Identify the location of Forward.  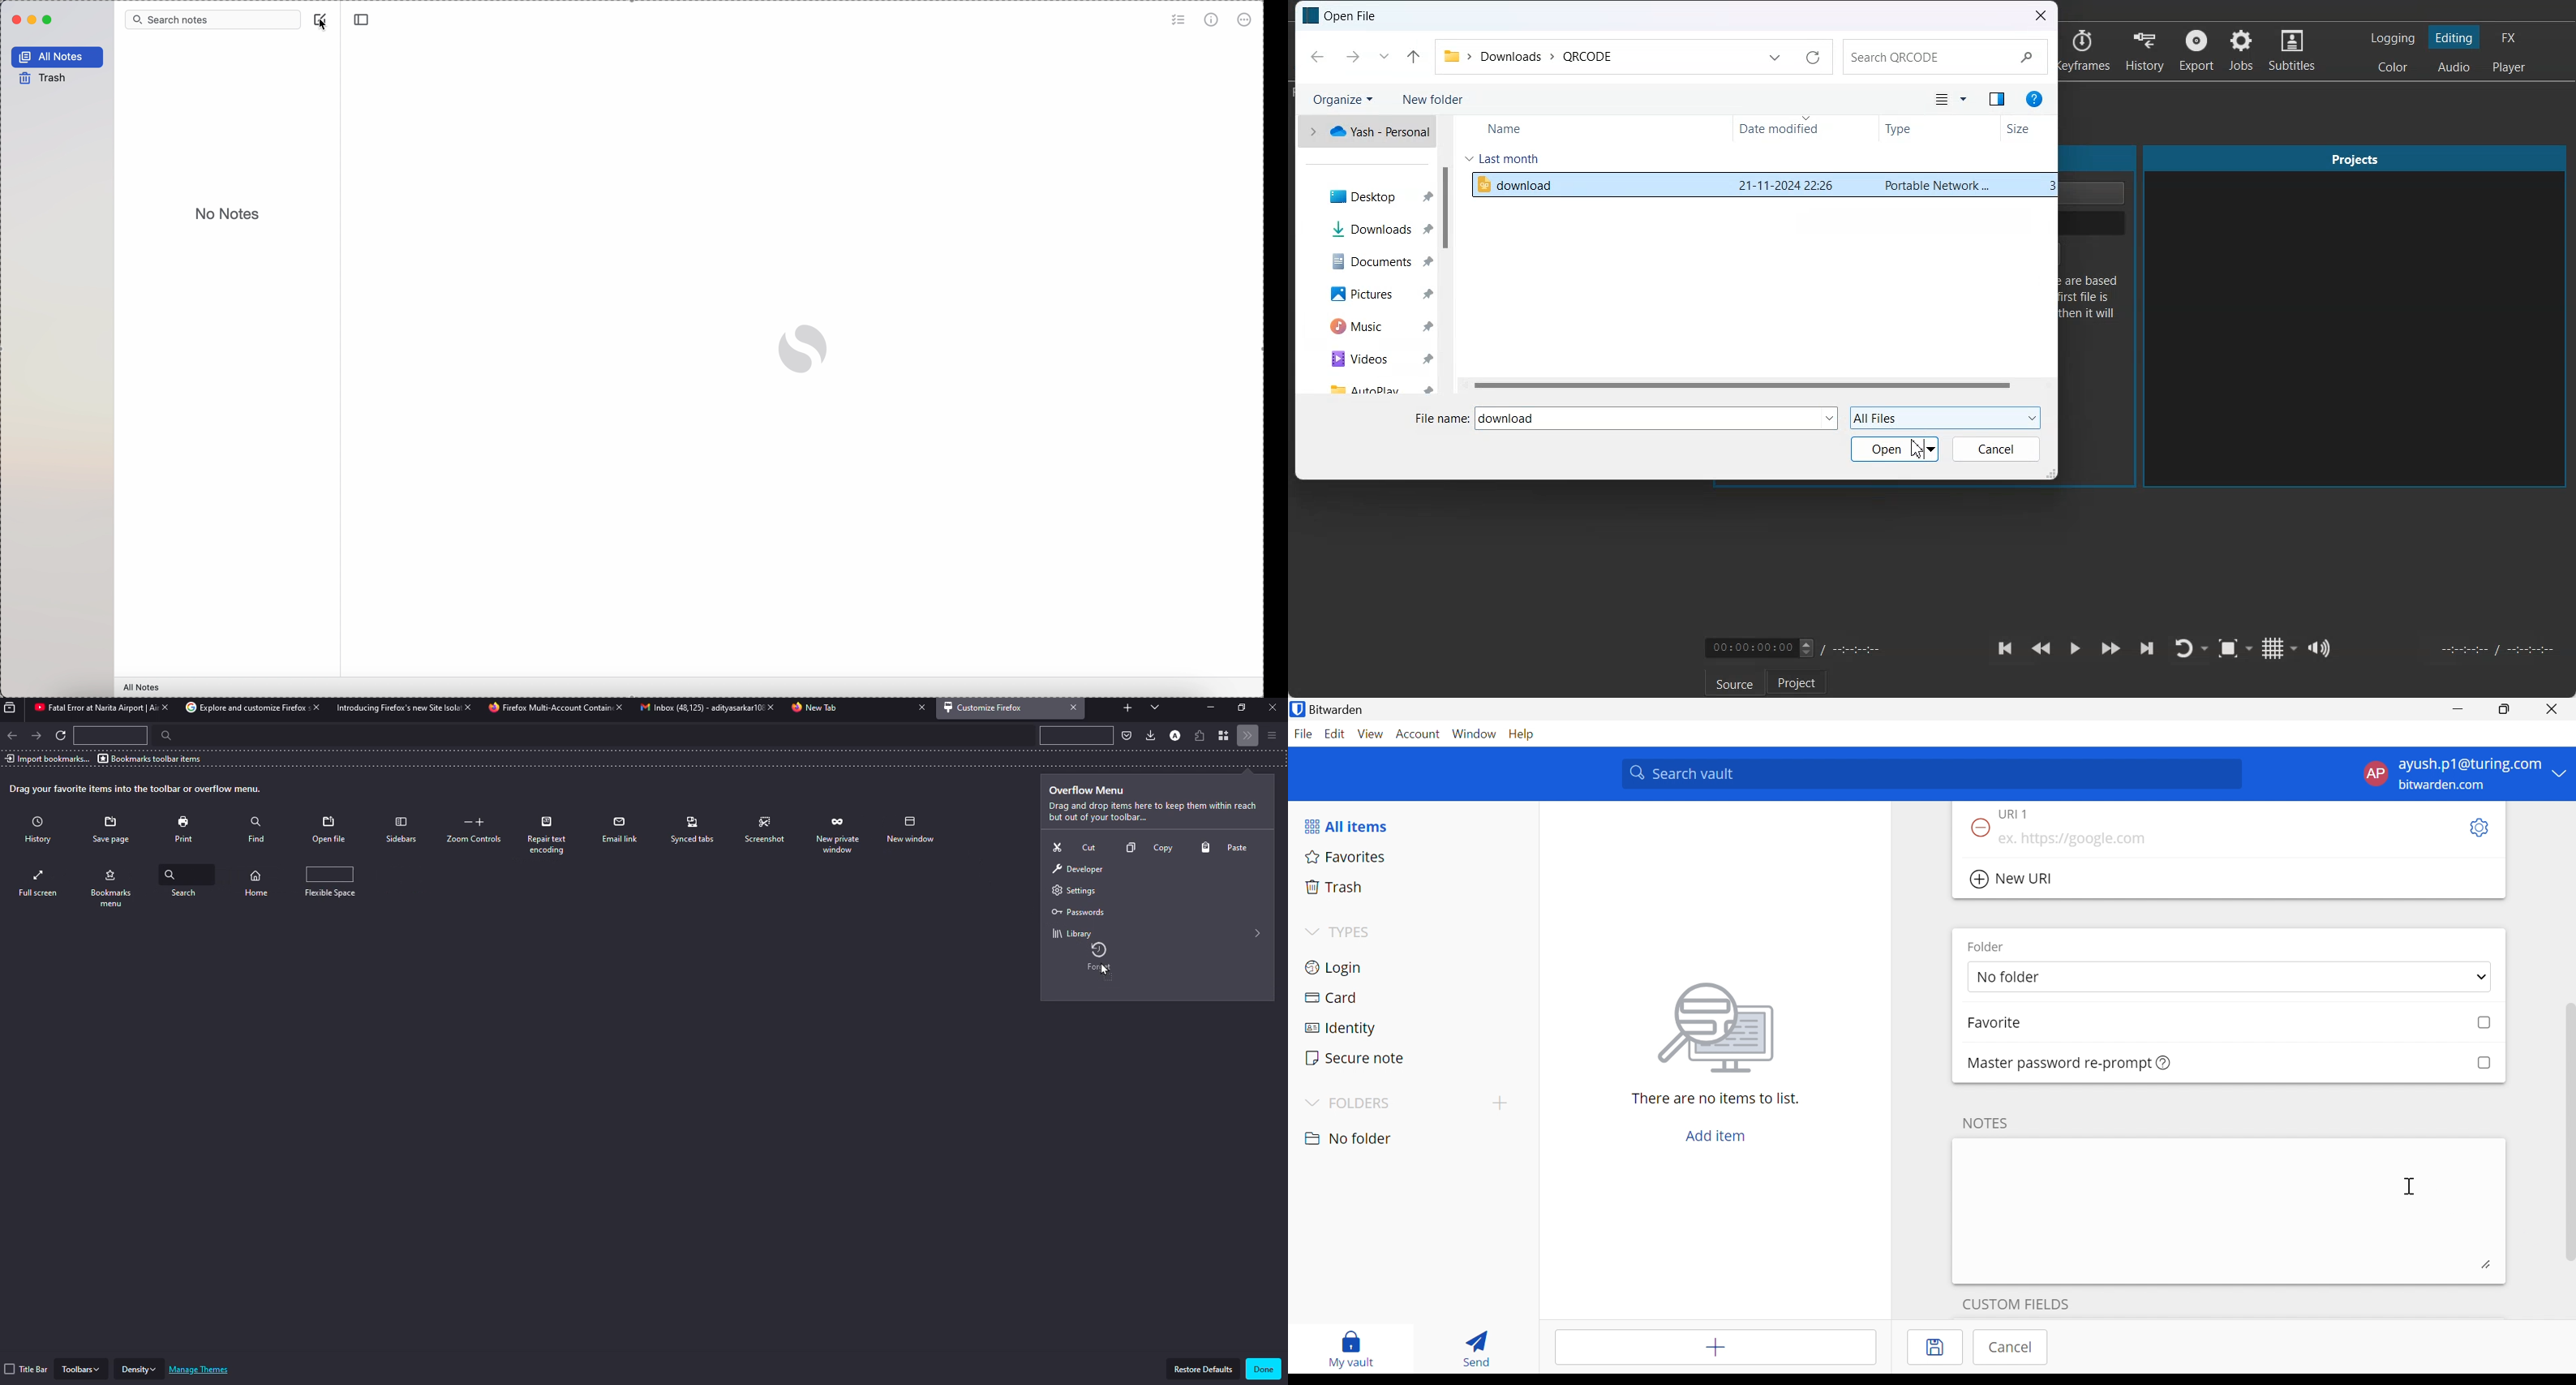
(1352, 57).